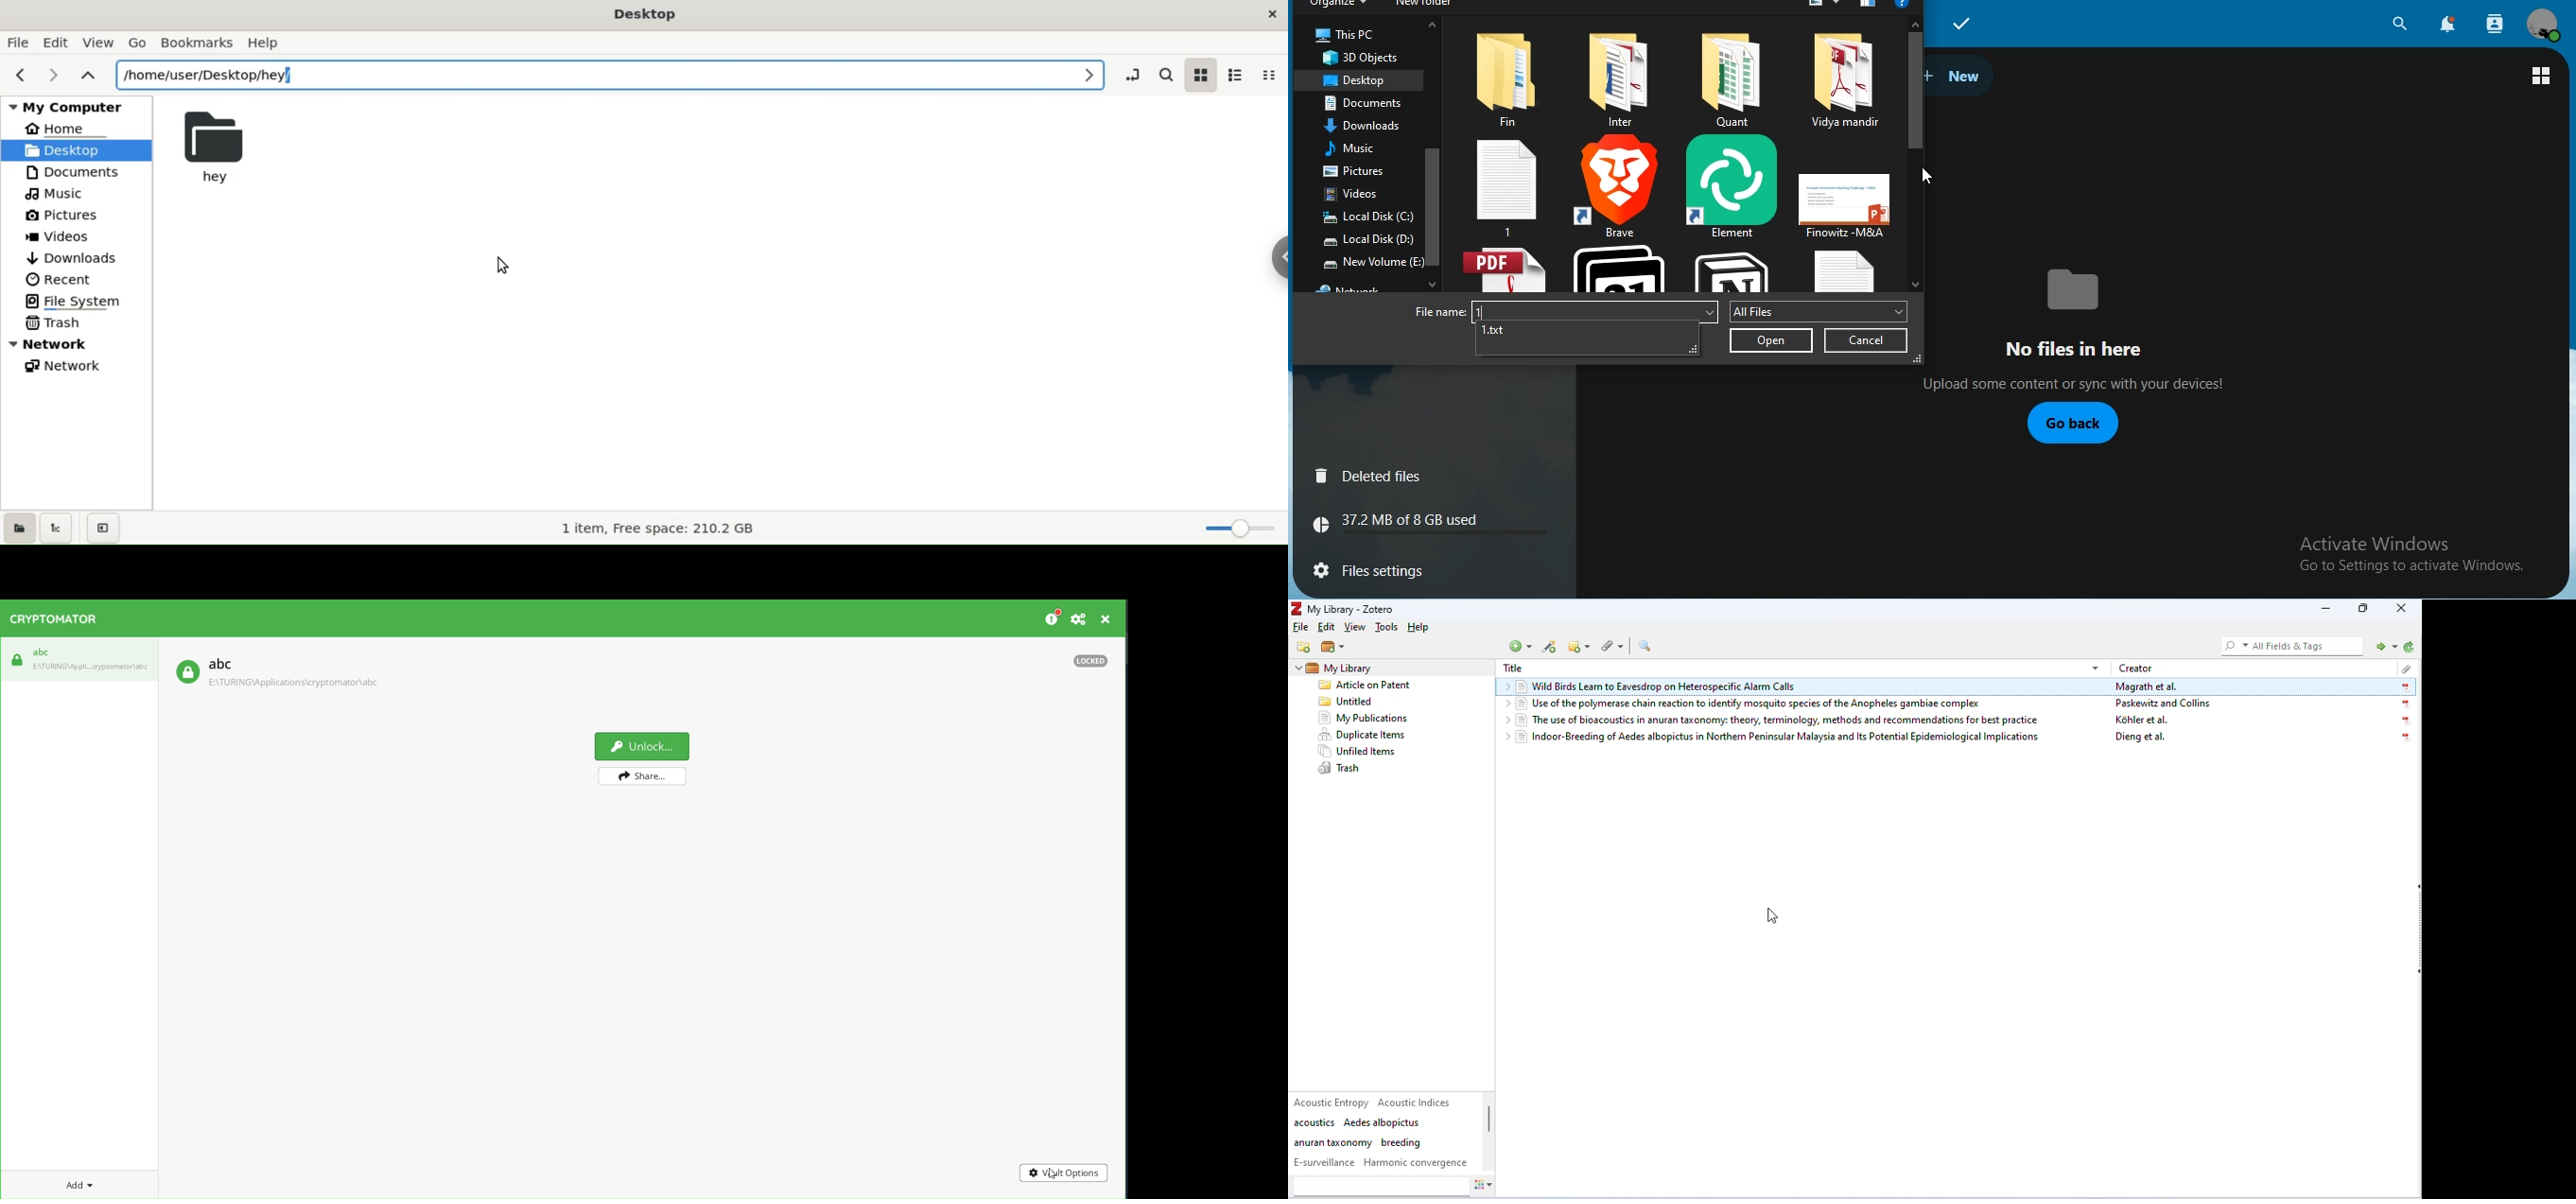 The width and height of the screenshot is (2576, 1204). I want to click on actions, so click(1491, 1187).